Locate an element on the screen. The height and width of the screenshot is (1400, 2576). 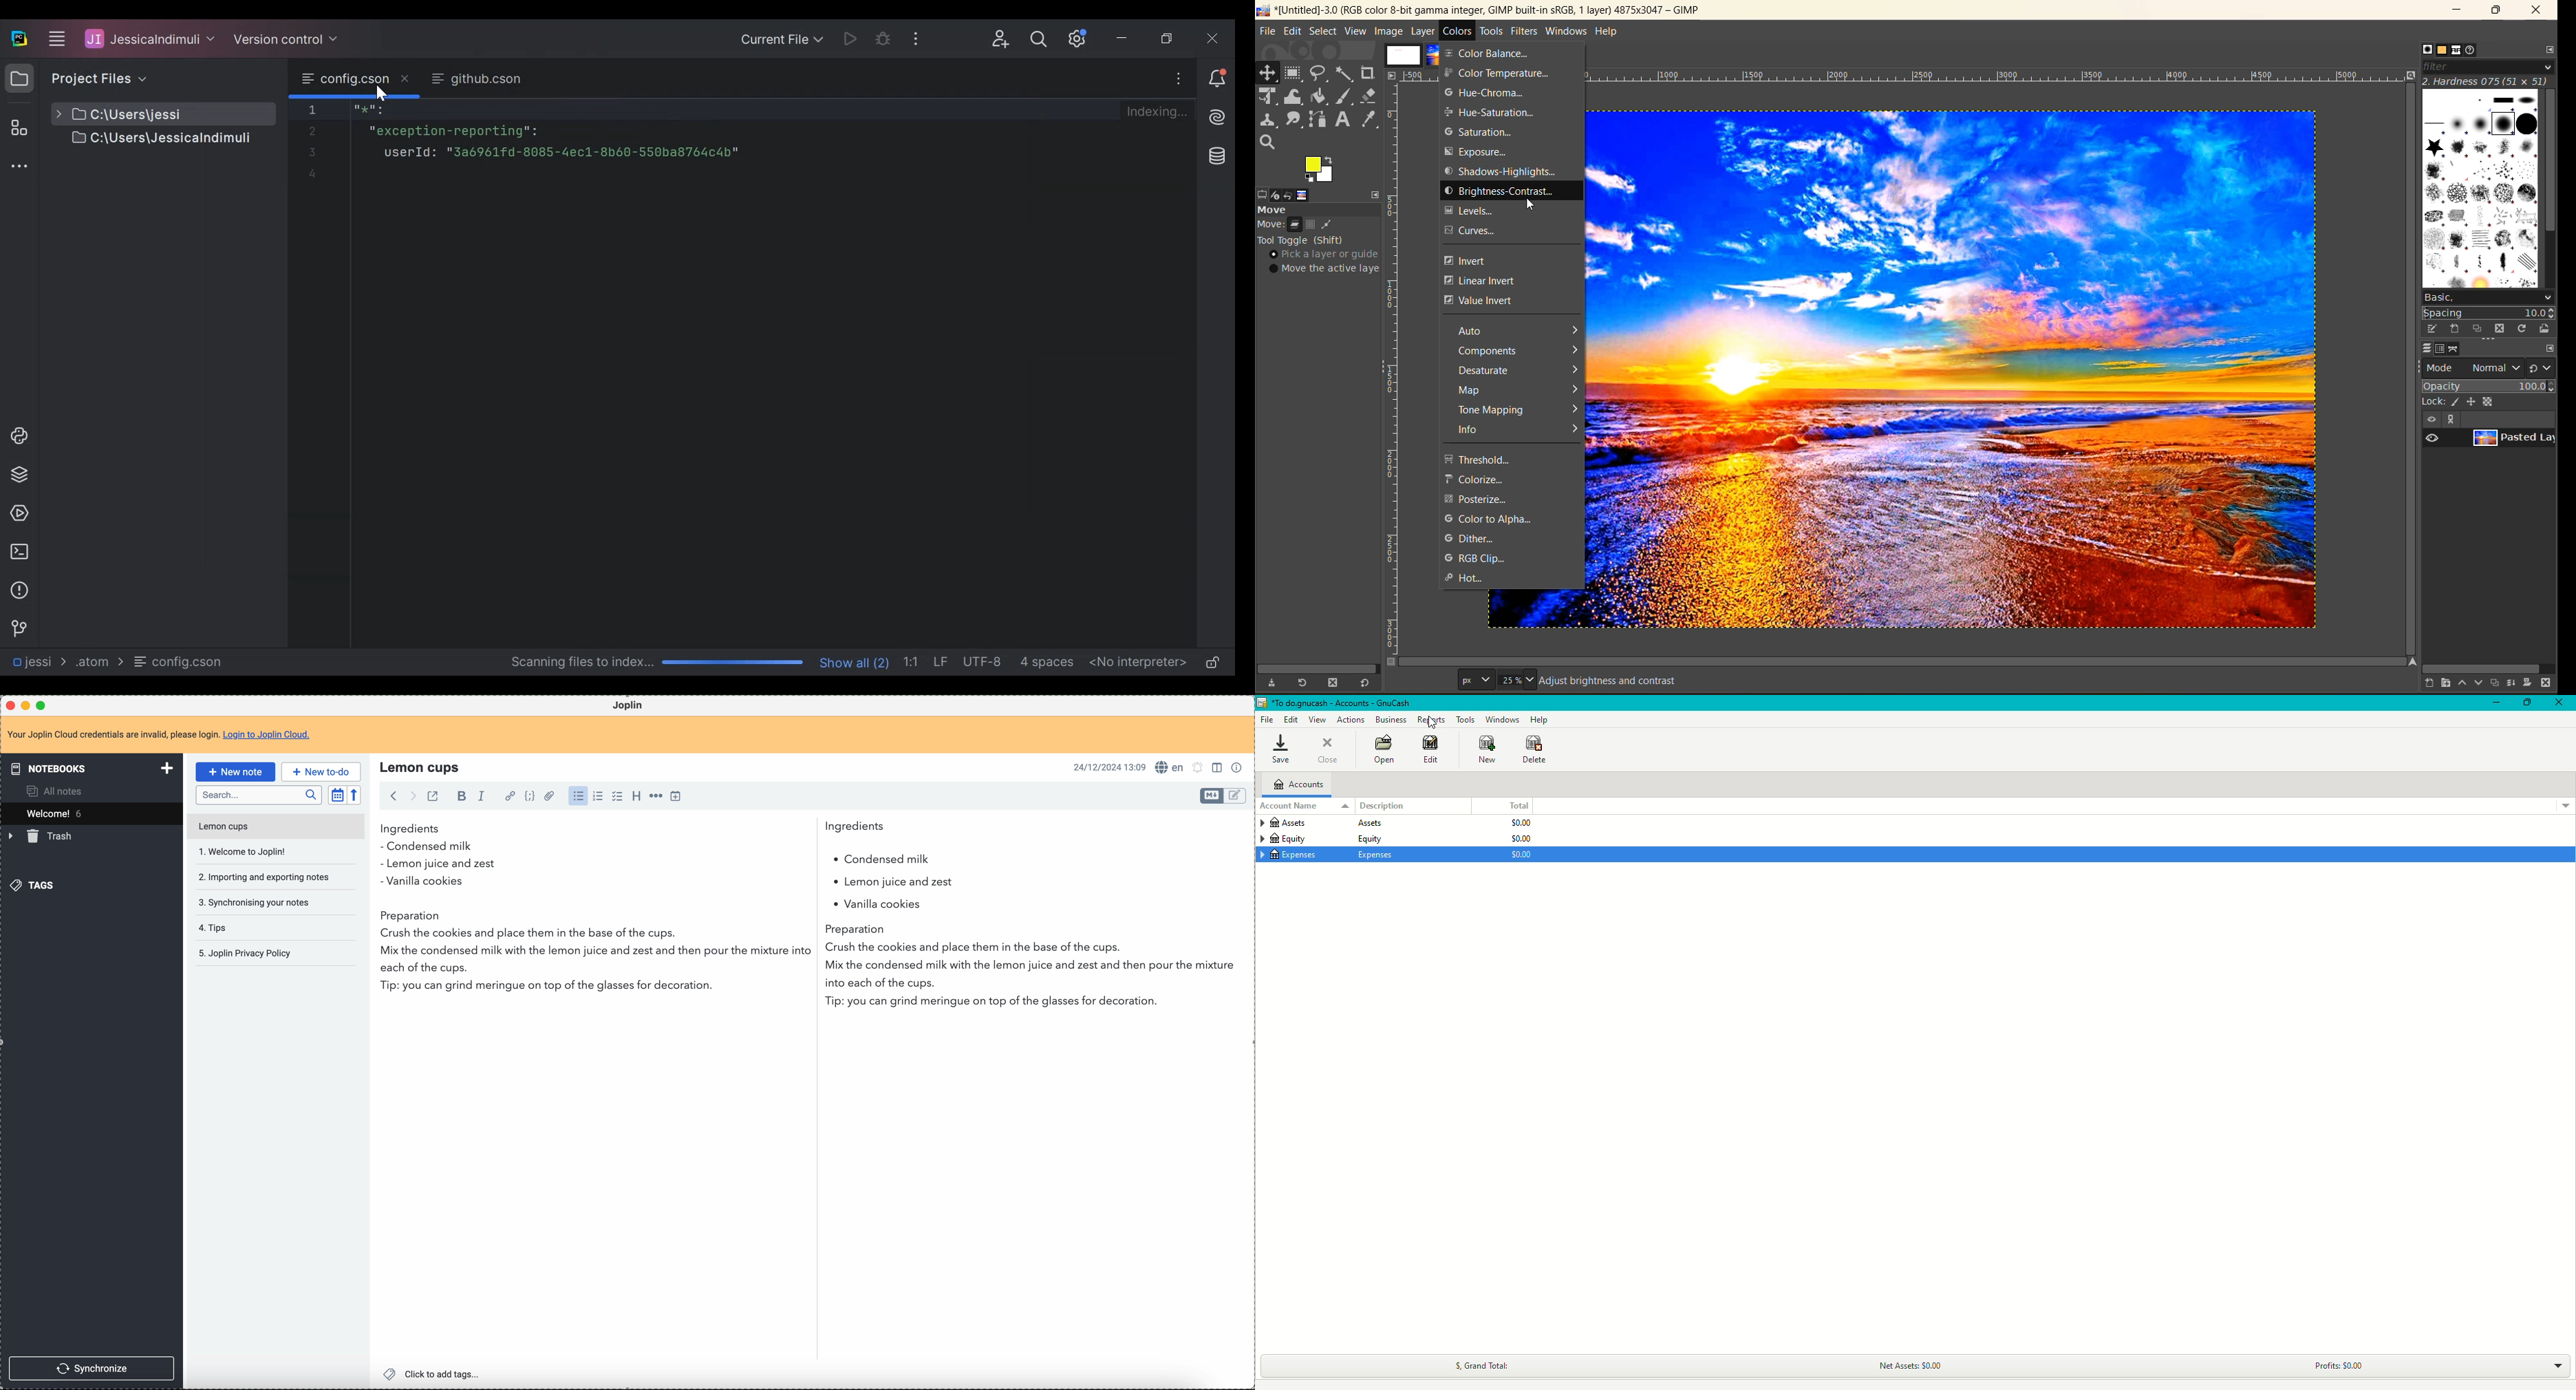
delete this layer is located at coordinates (2550, 684).